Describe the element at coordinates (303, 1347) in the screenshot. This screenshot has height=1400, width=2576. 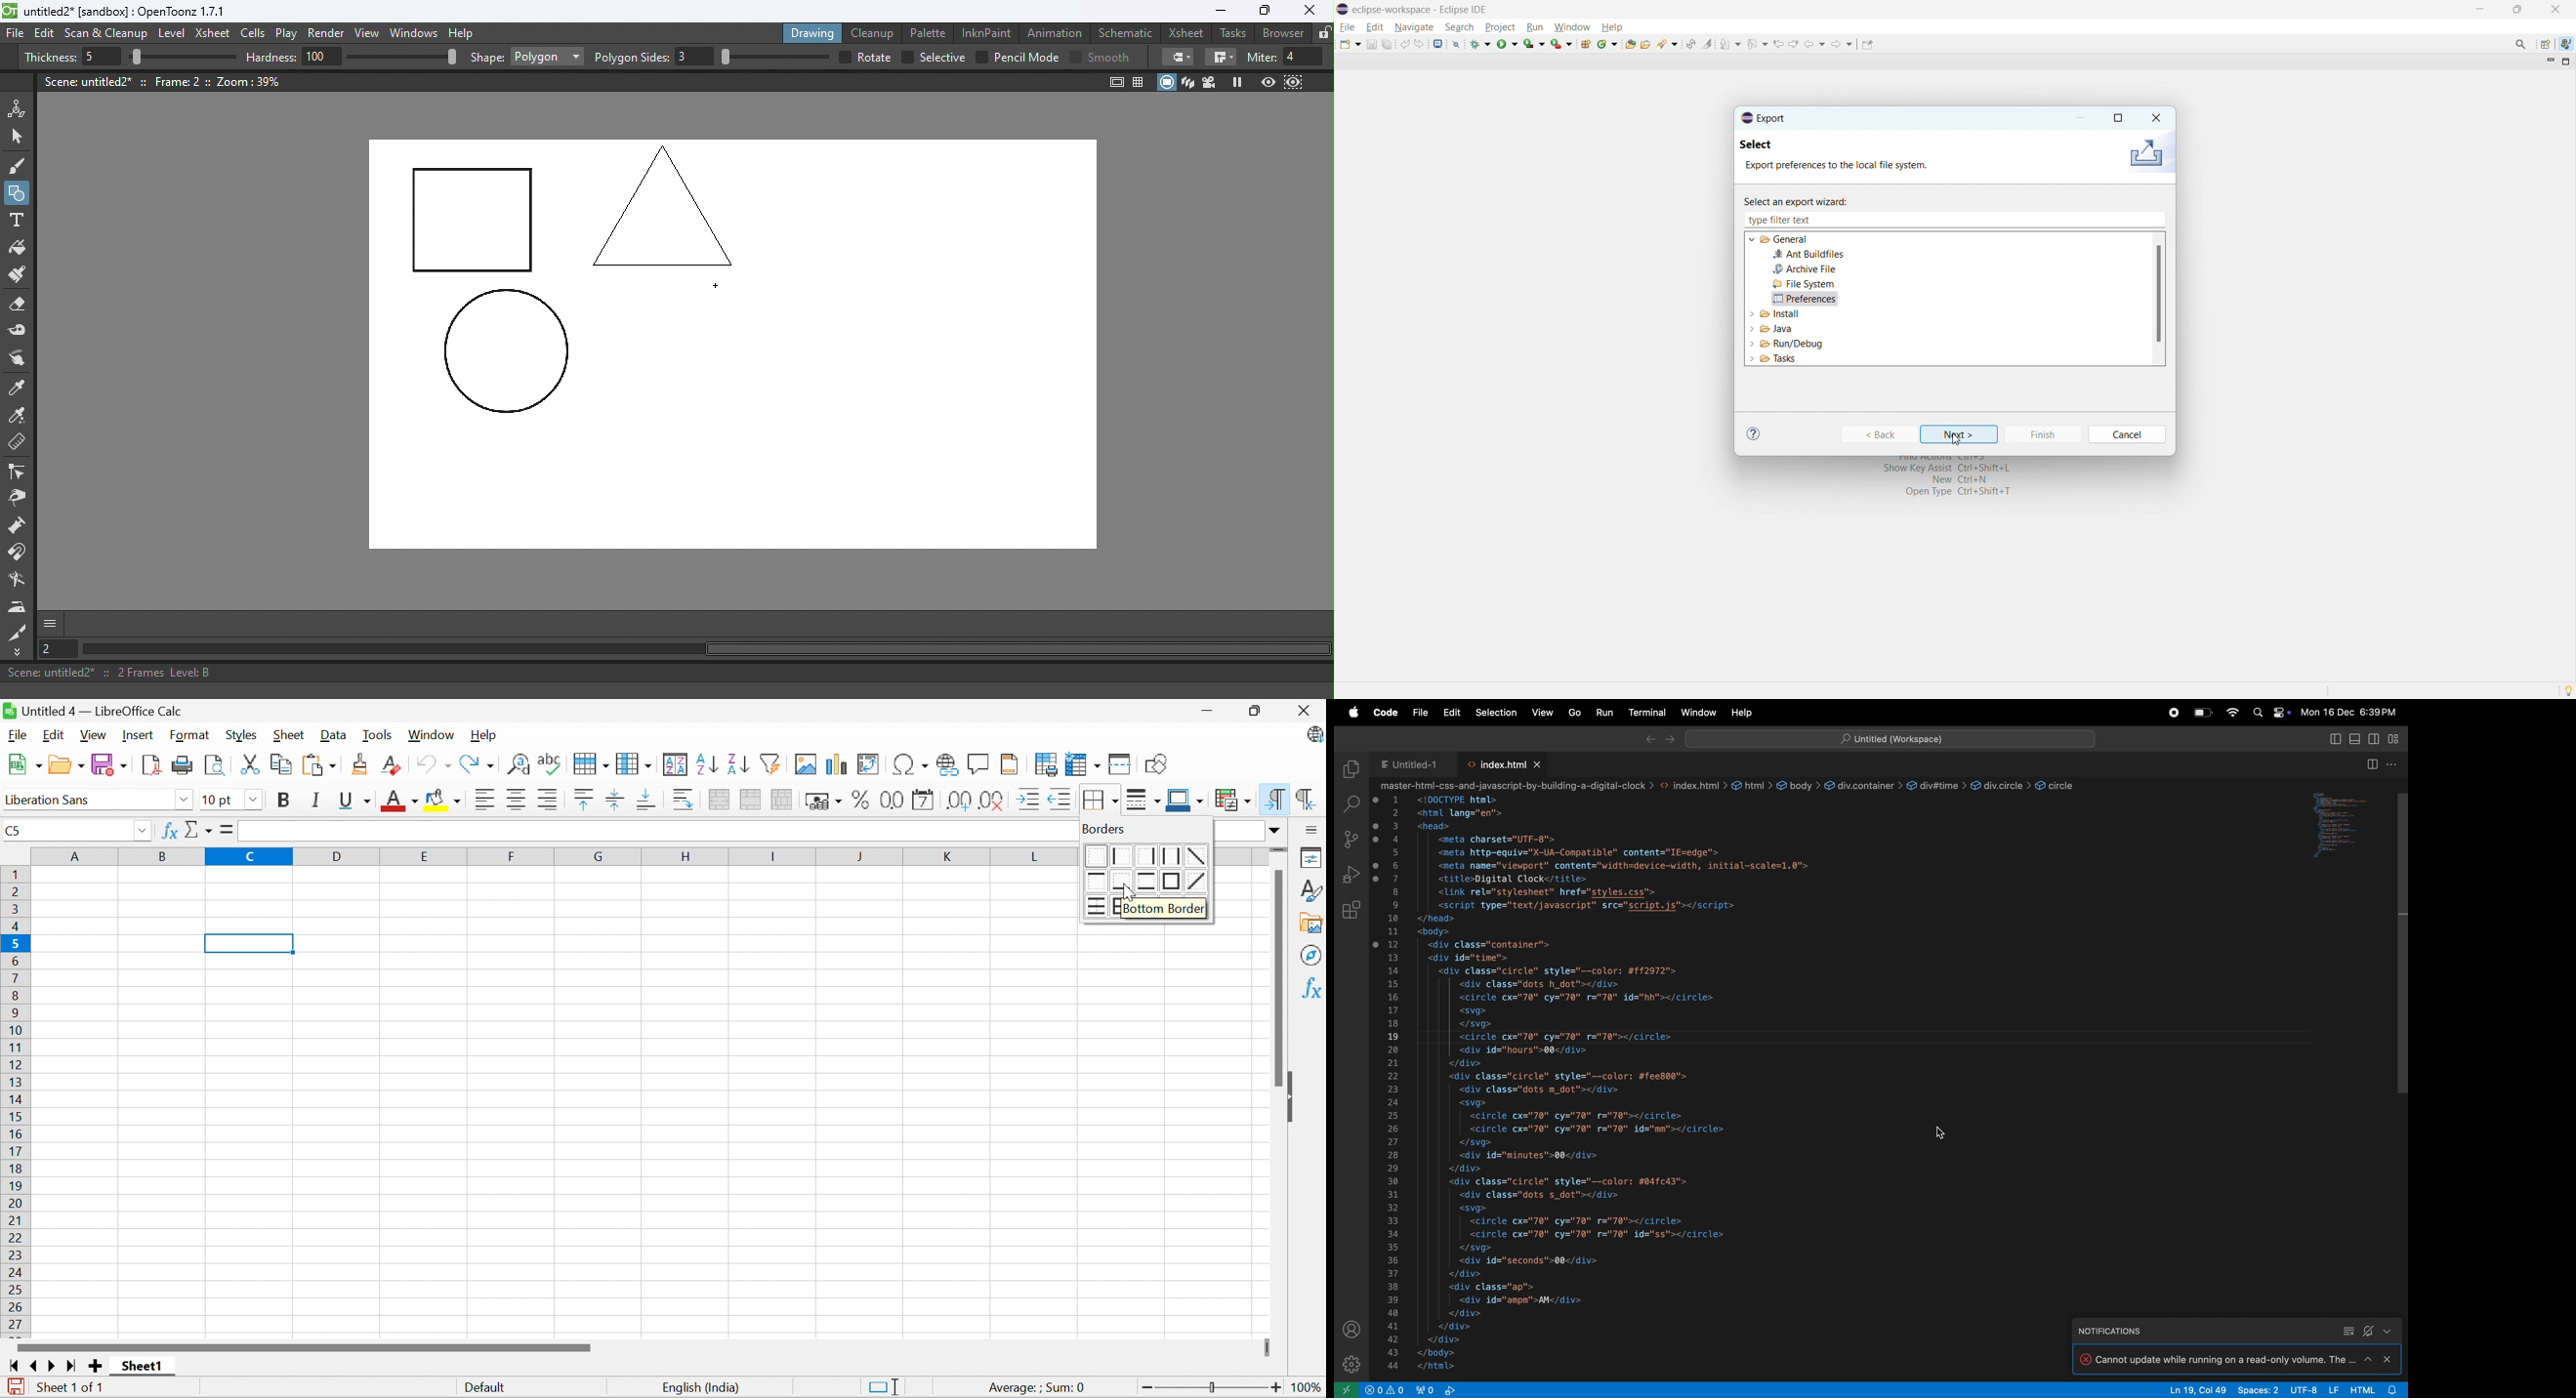
I see `Scroll bar` at that location.